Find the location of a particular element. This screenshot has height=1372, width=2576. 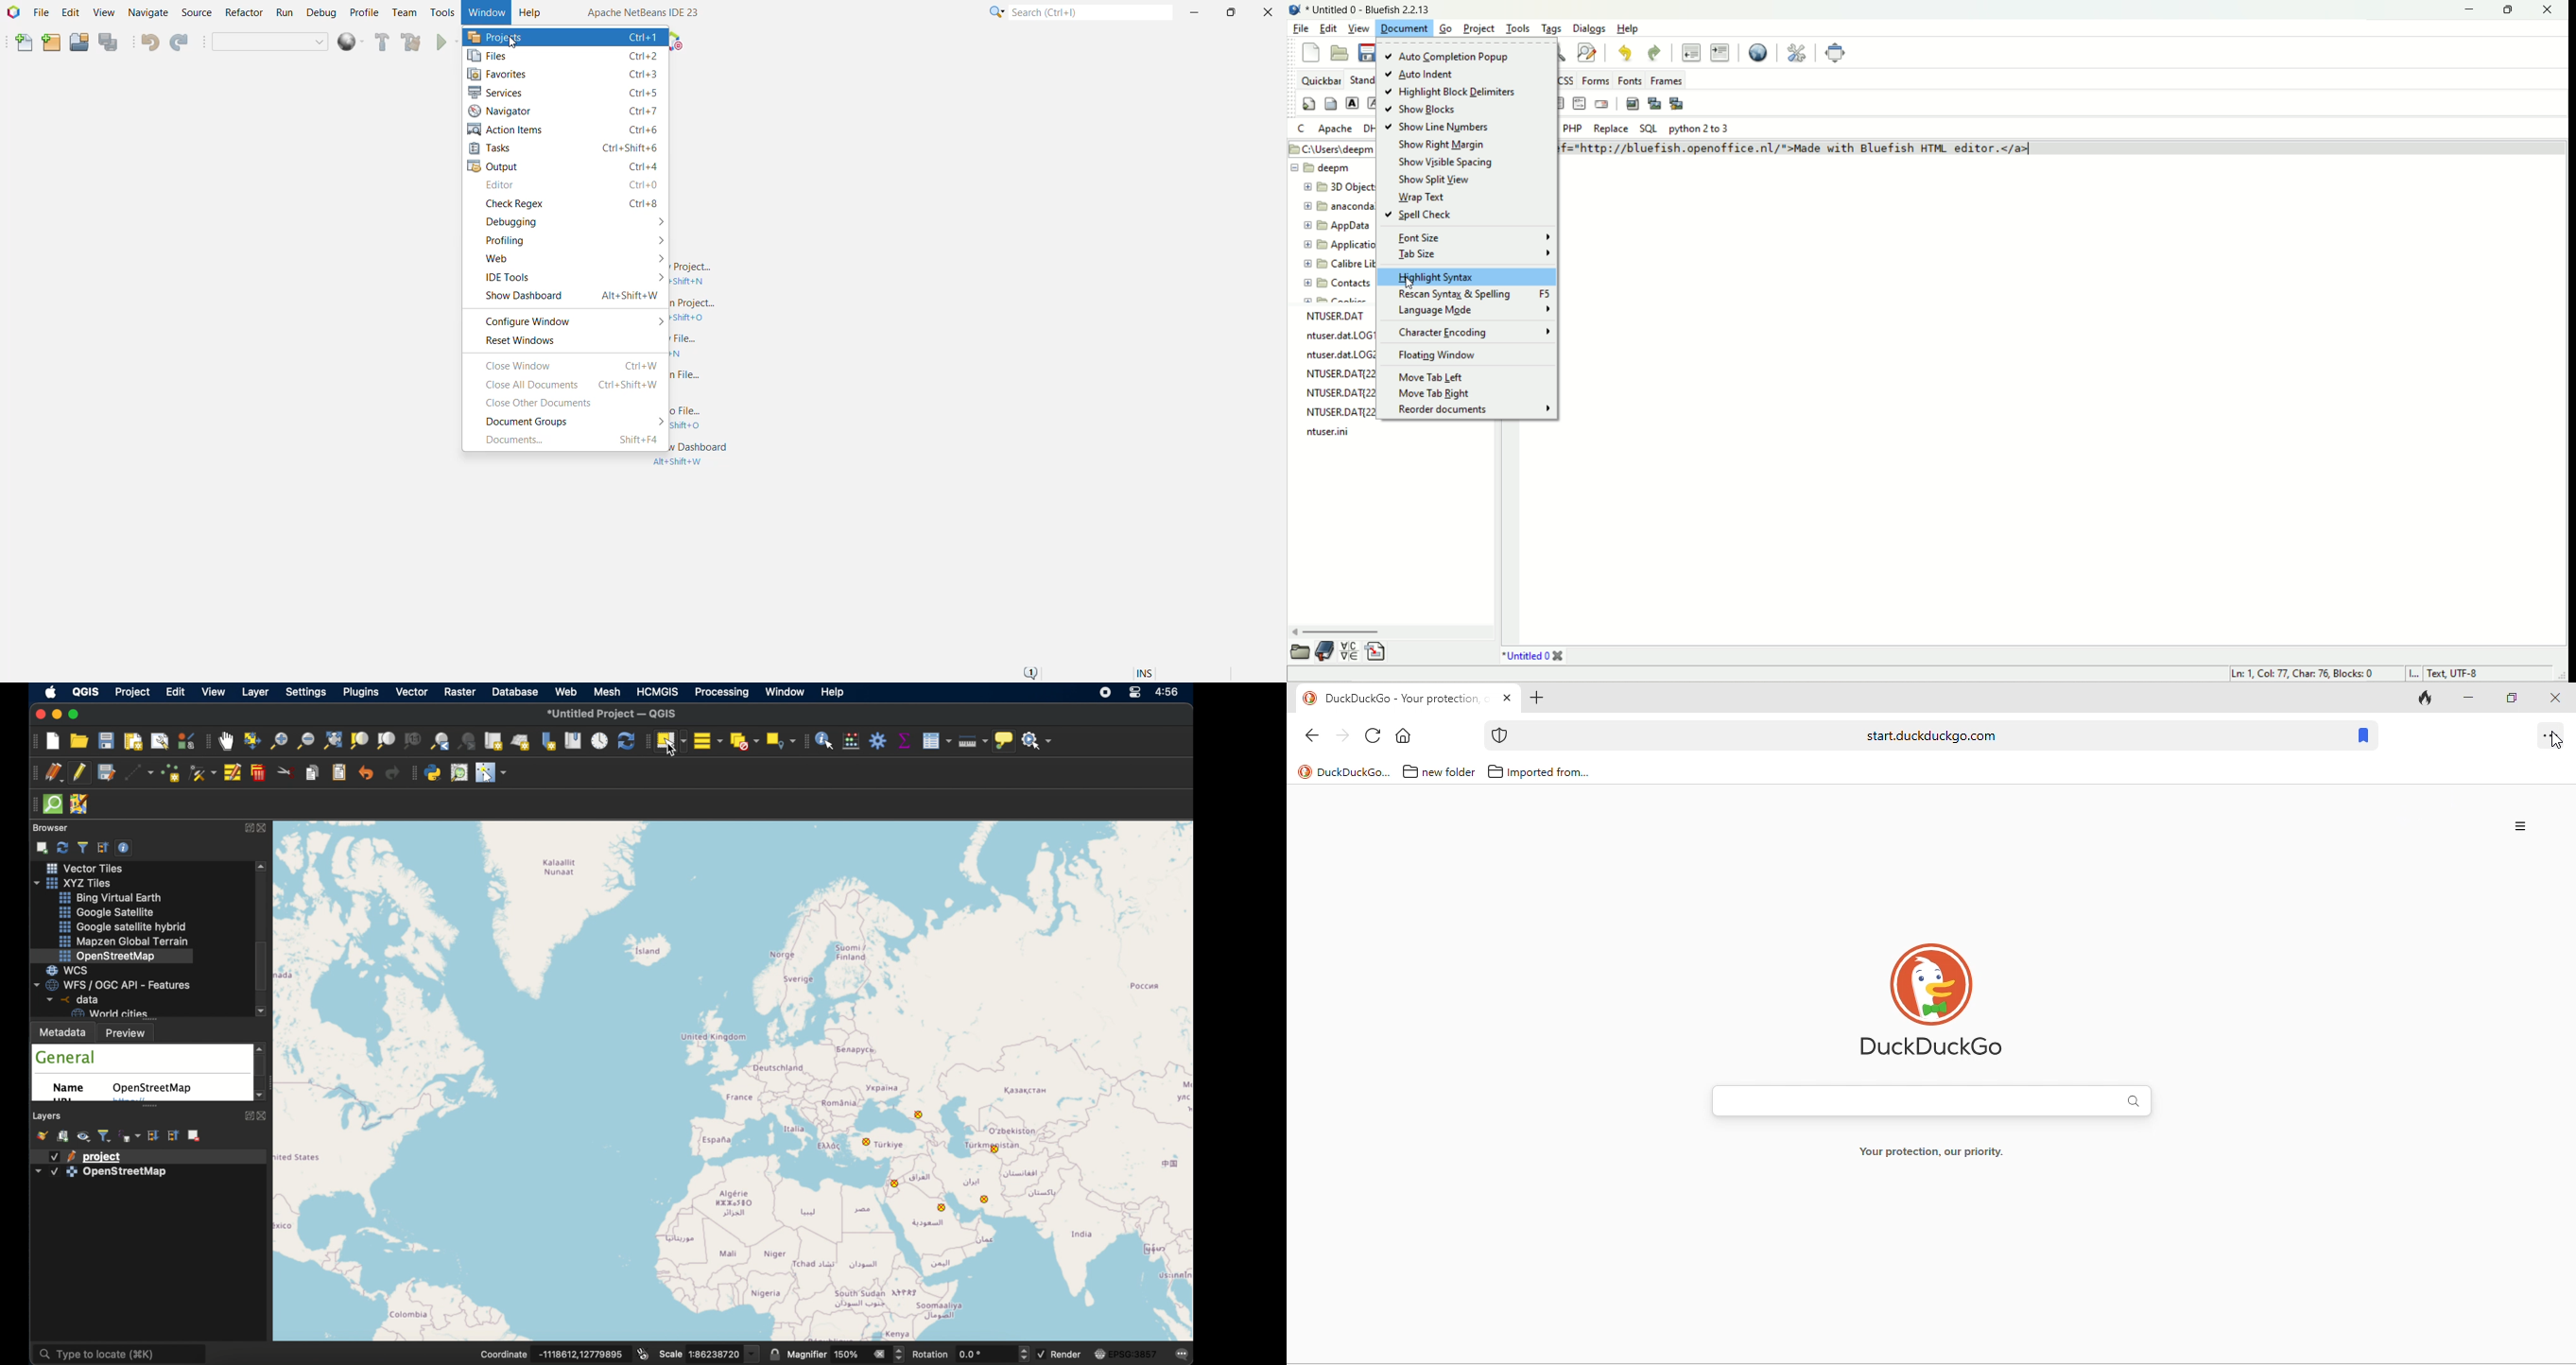

google satellite hybrid is located at coordinates (121, 926).